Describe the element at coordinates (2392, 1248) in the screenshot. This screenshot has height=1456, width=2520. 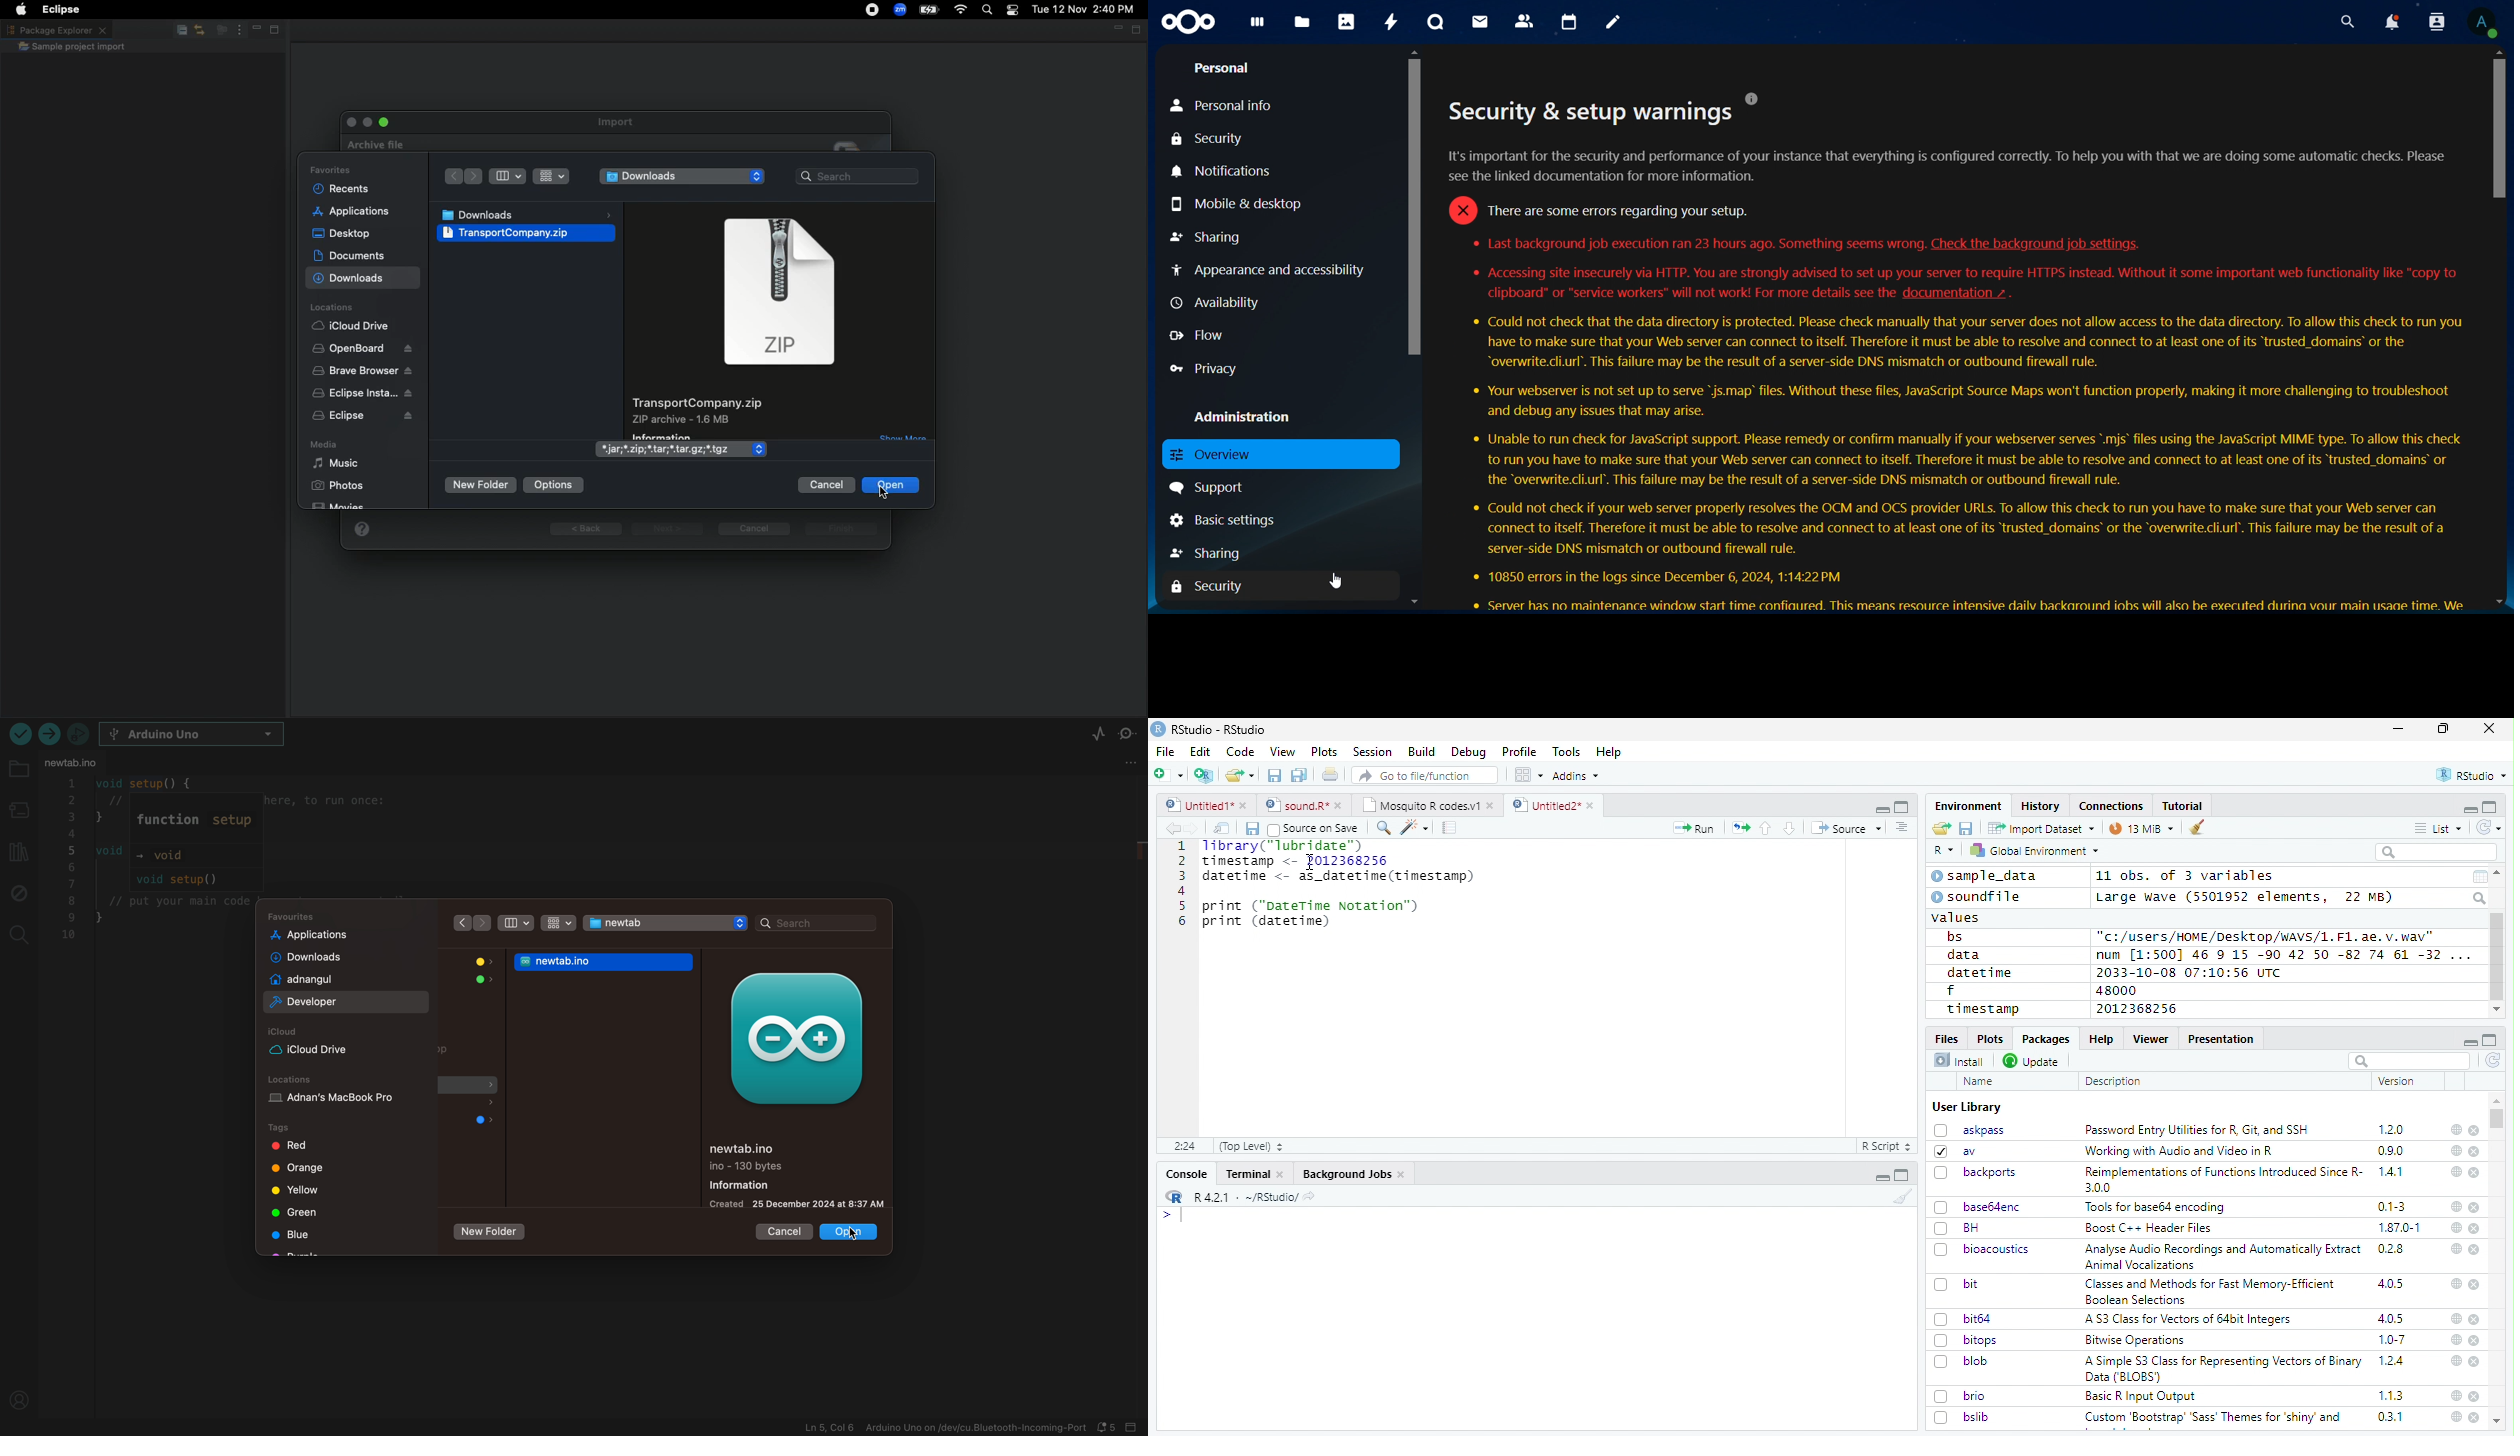
I see `0.2.8` at that location.